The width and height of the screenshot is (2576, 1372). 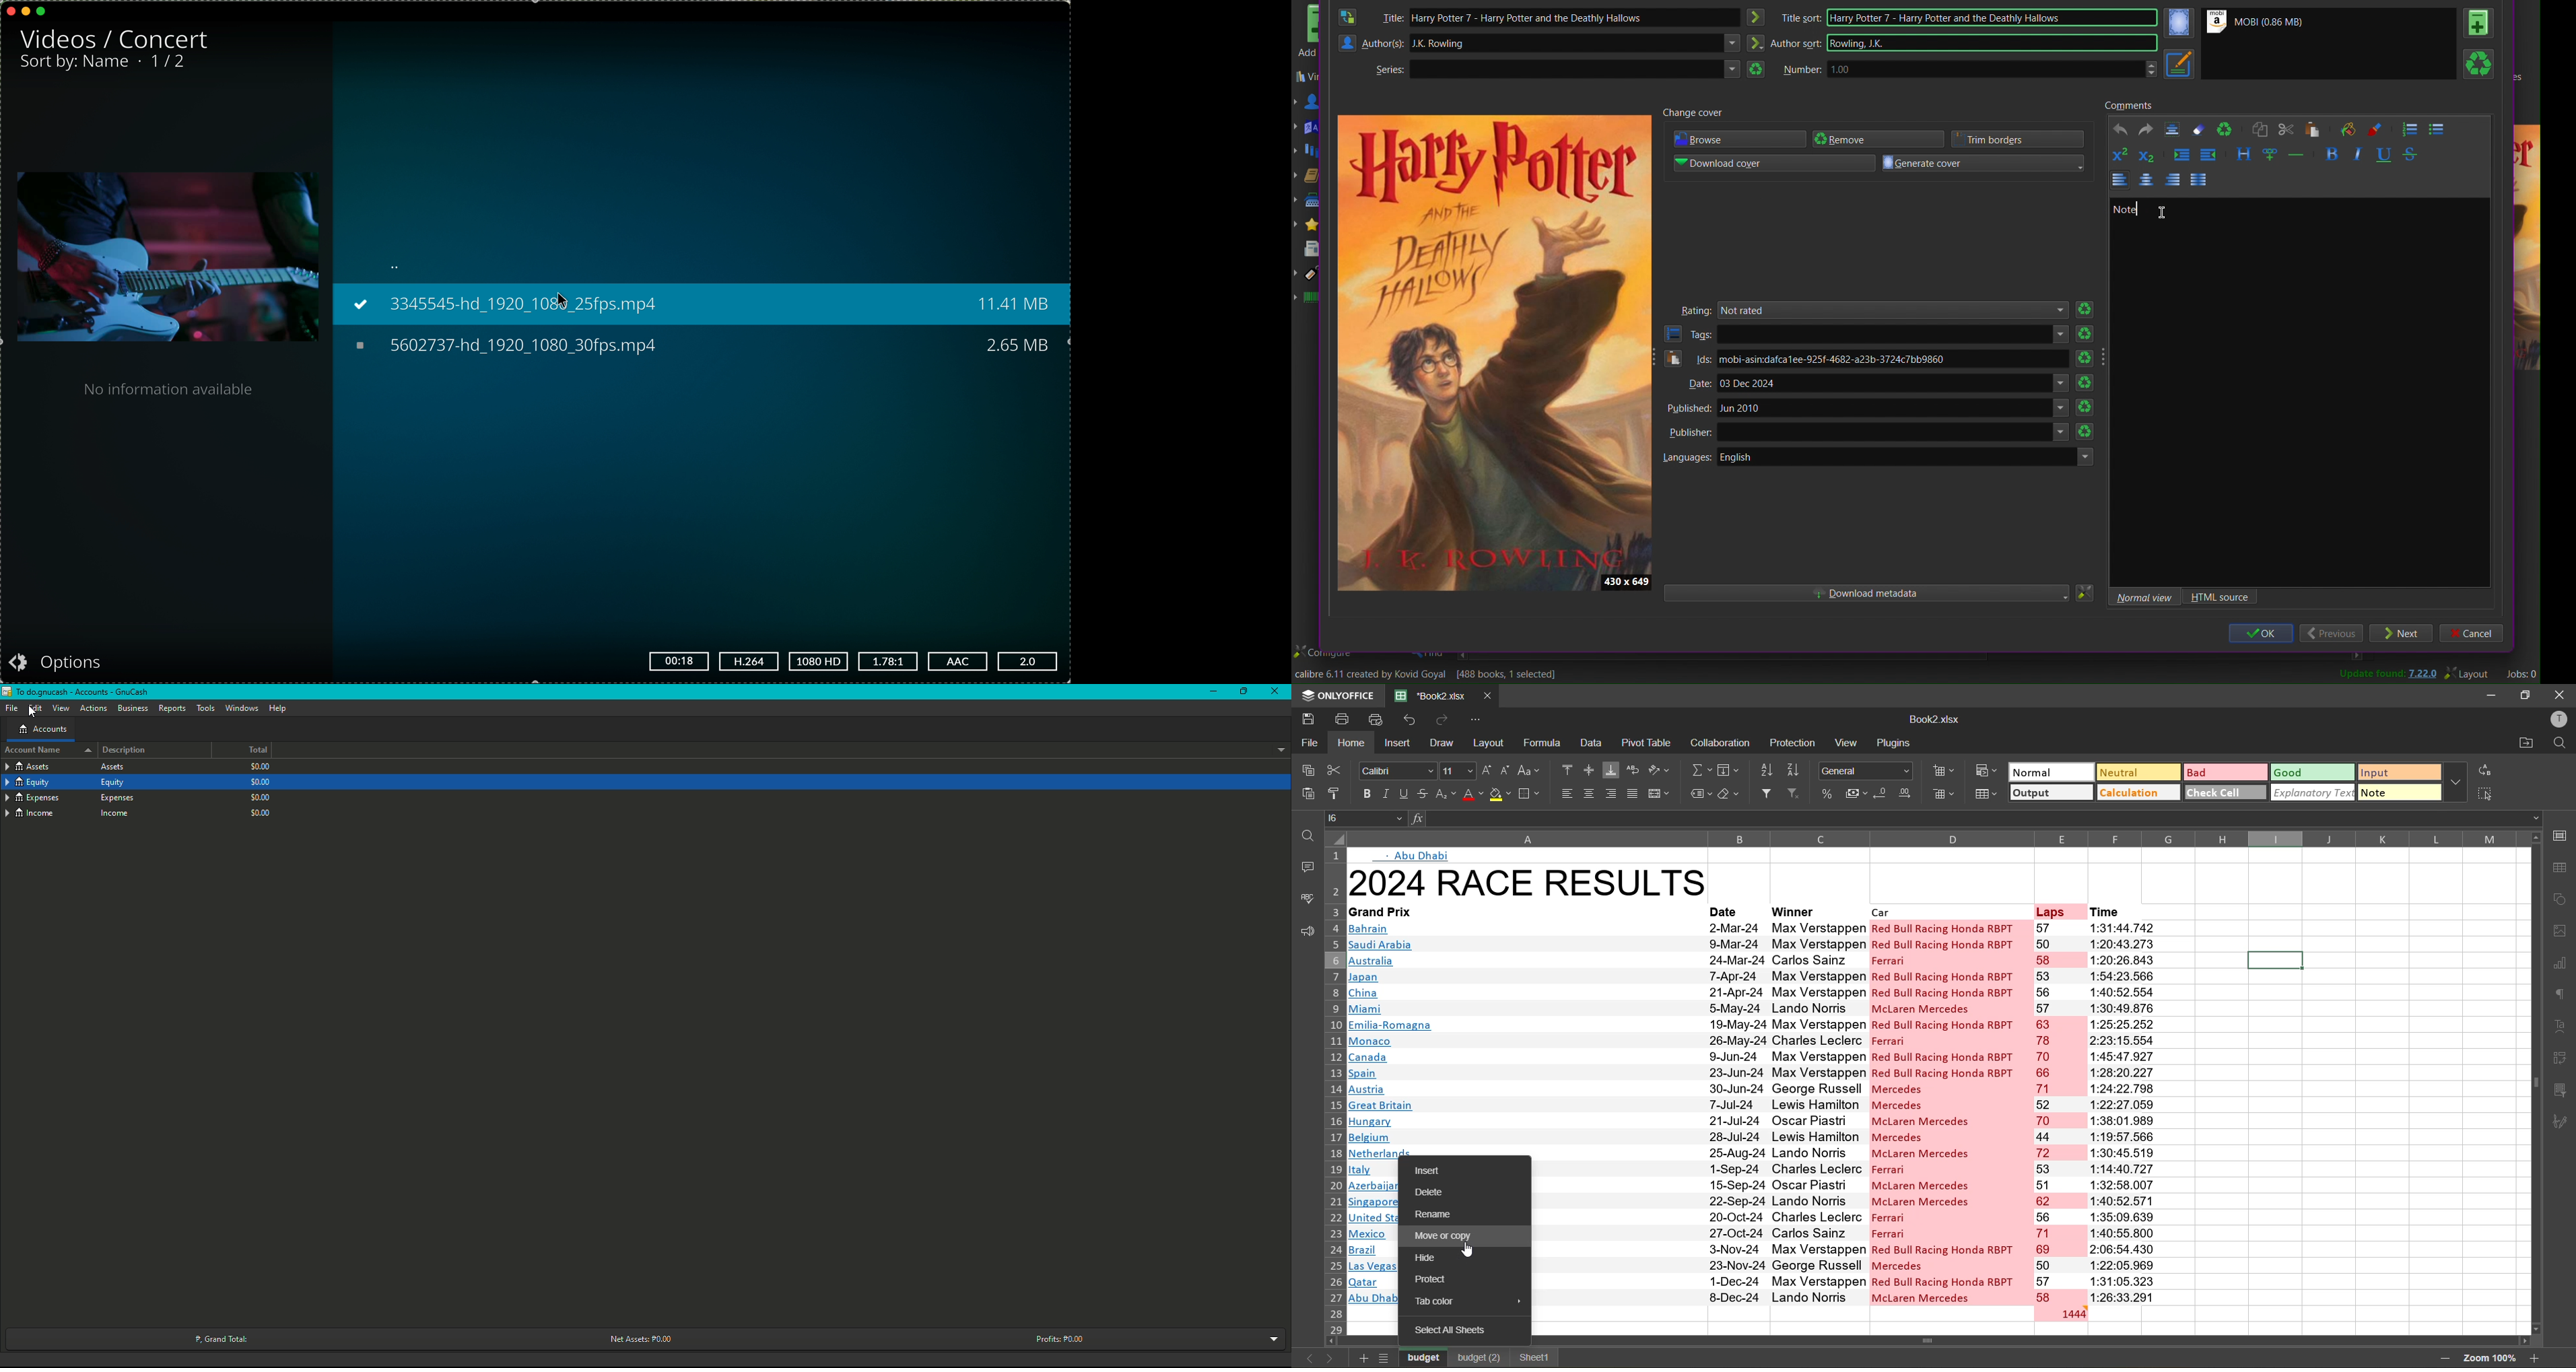 I want to click on Reports, so click(x=172, y=708).